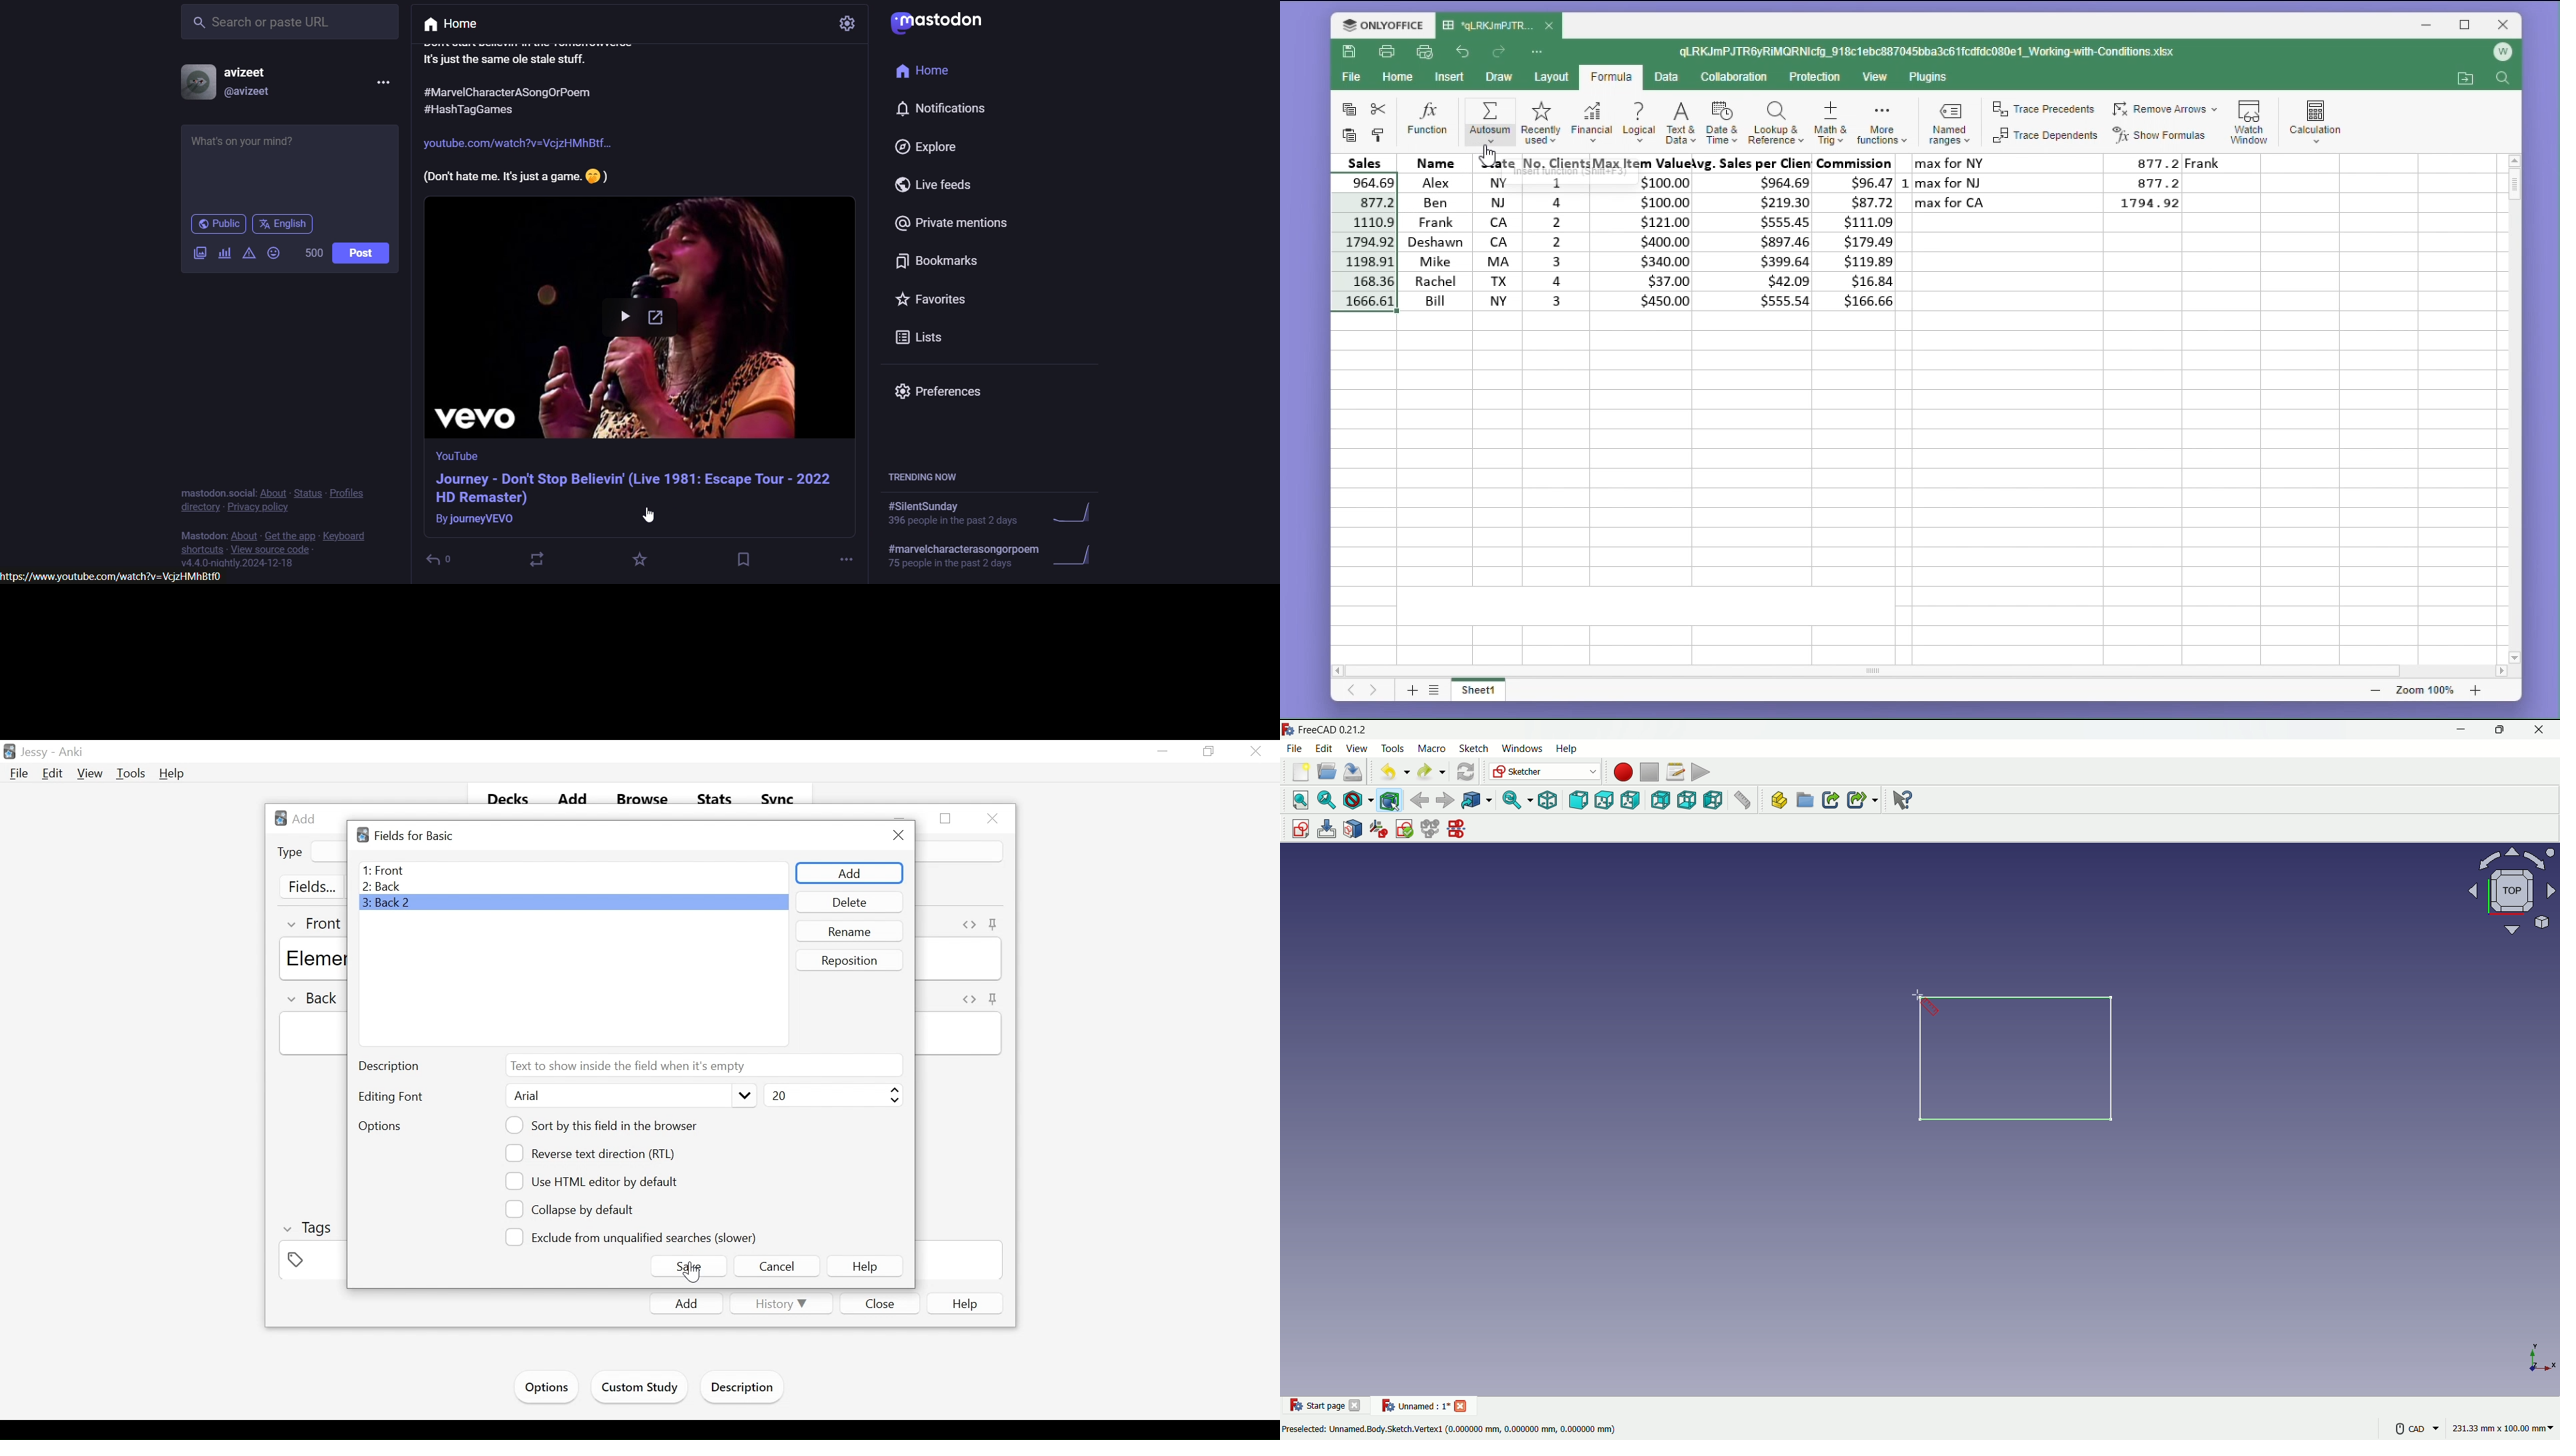 The image size is (2576, 1456). Describe the element at coordinates (9, 752) in the screenshot. I see `Anki Desktop Icon` at that location.